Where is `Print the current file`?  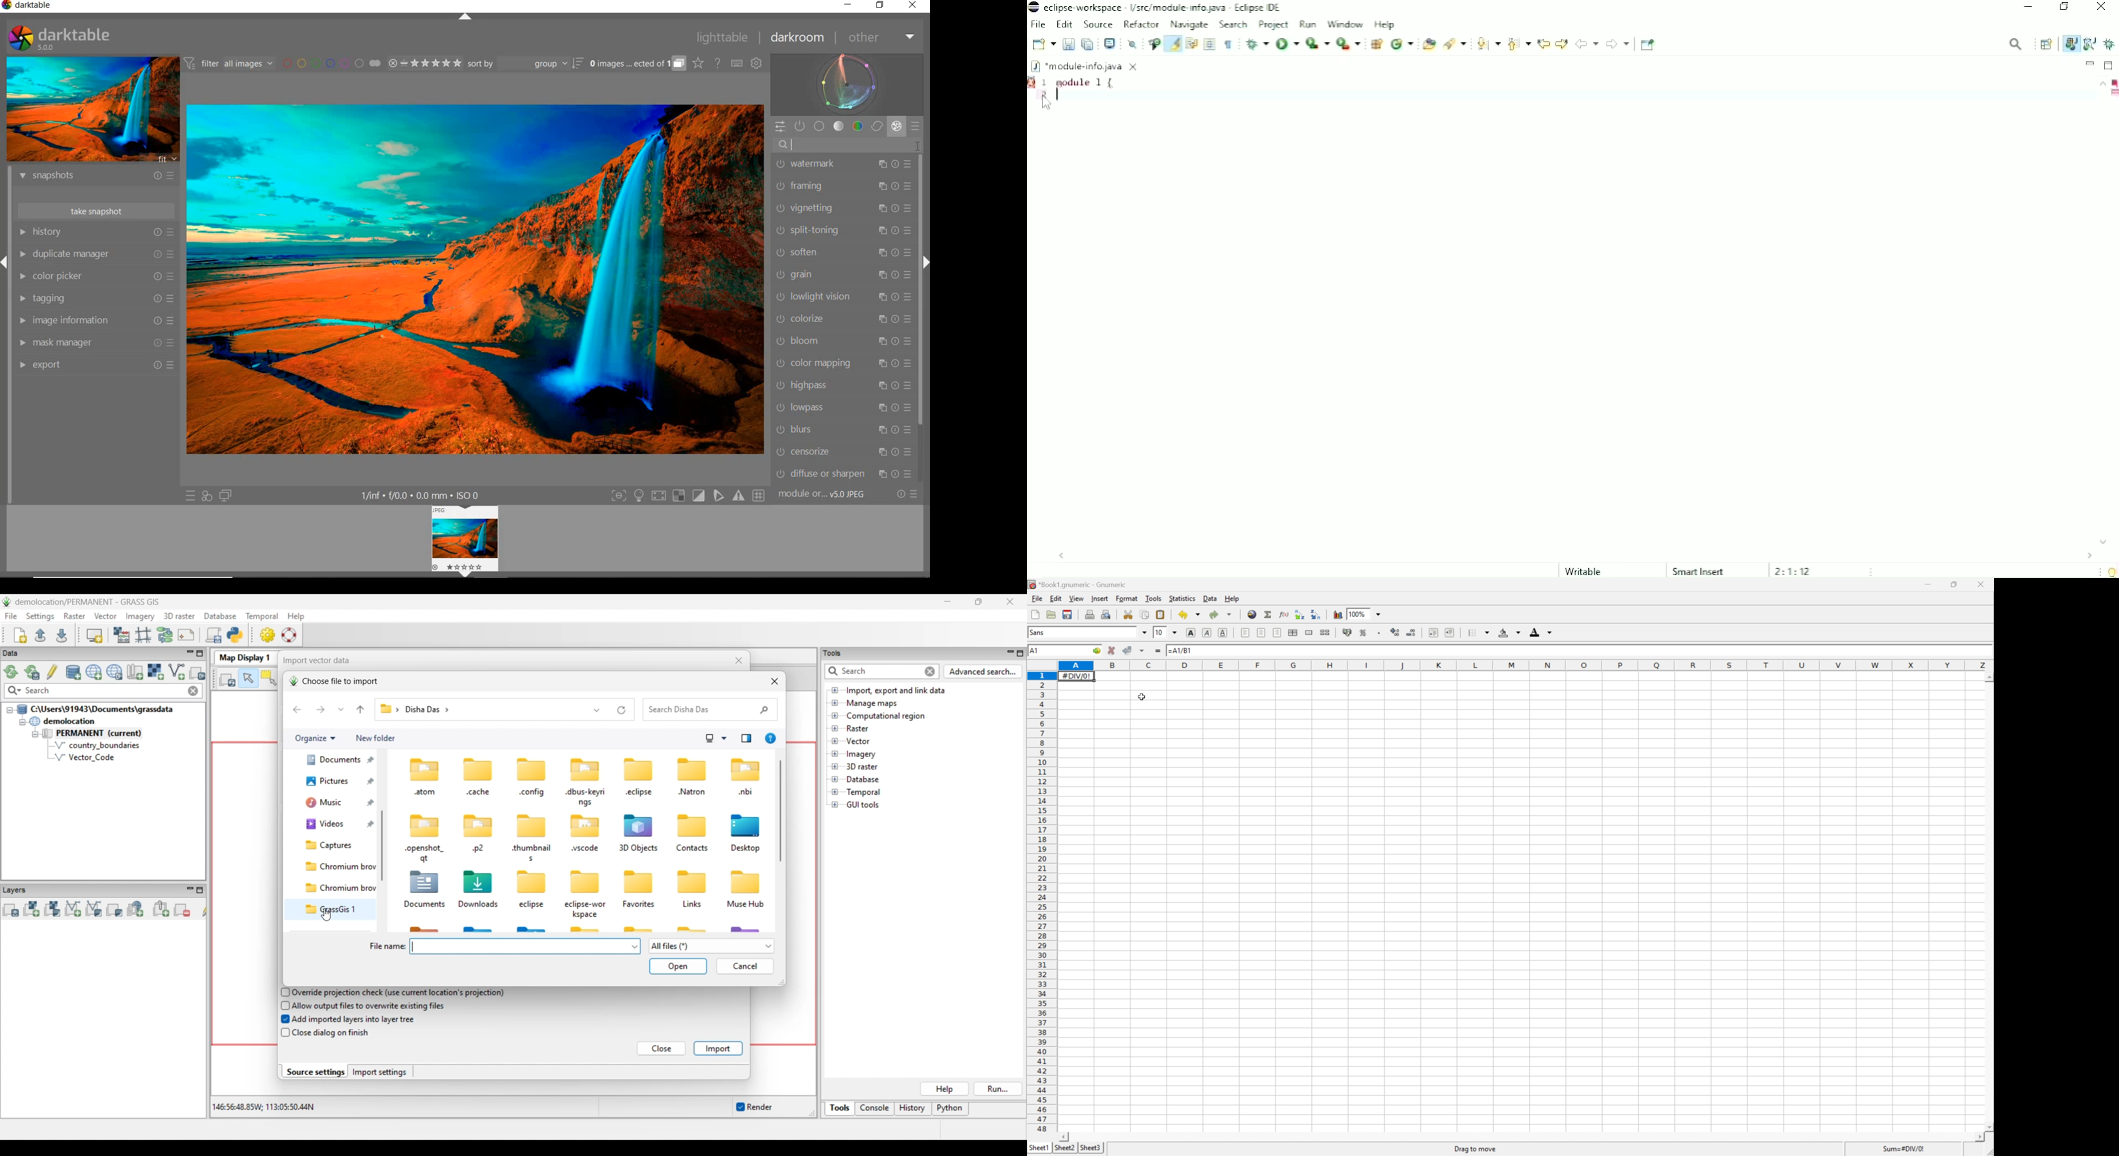 Print the current file is located at coordinates (1091, 614).